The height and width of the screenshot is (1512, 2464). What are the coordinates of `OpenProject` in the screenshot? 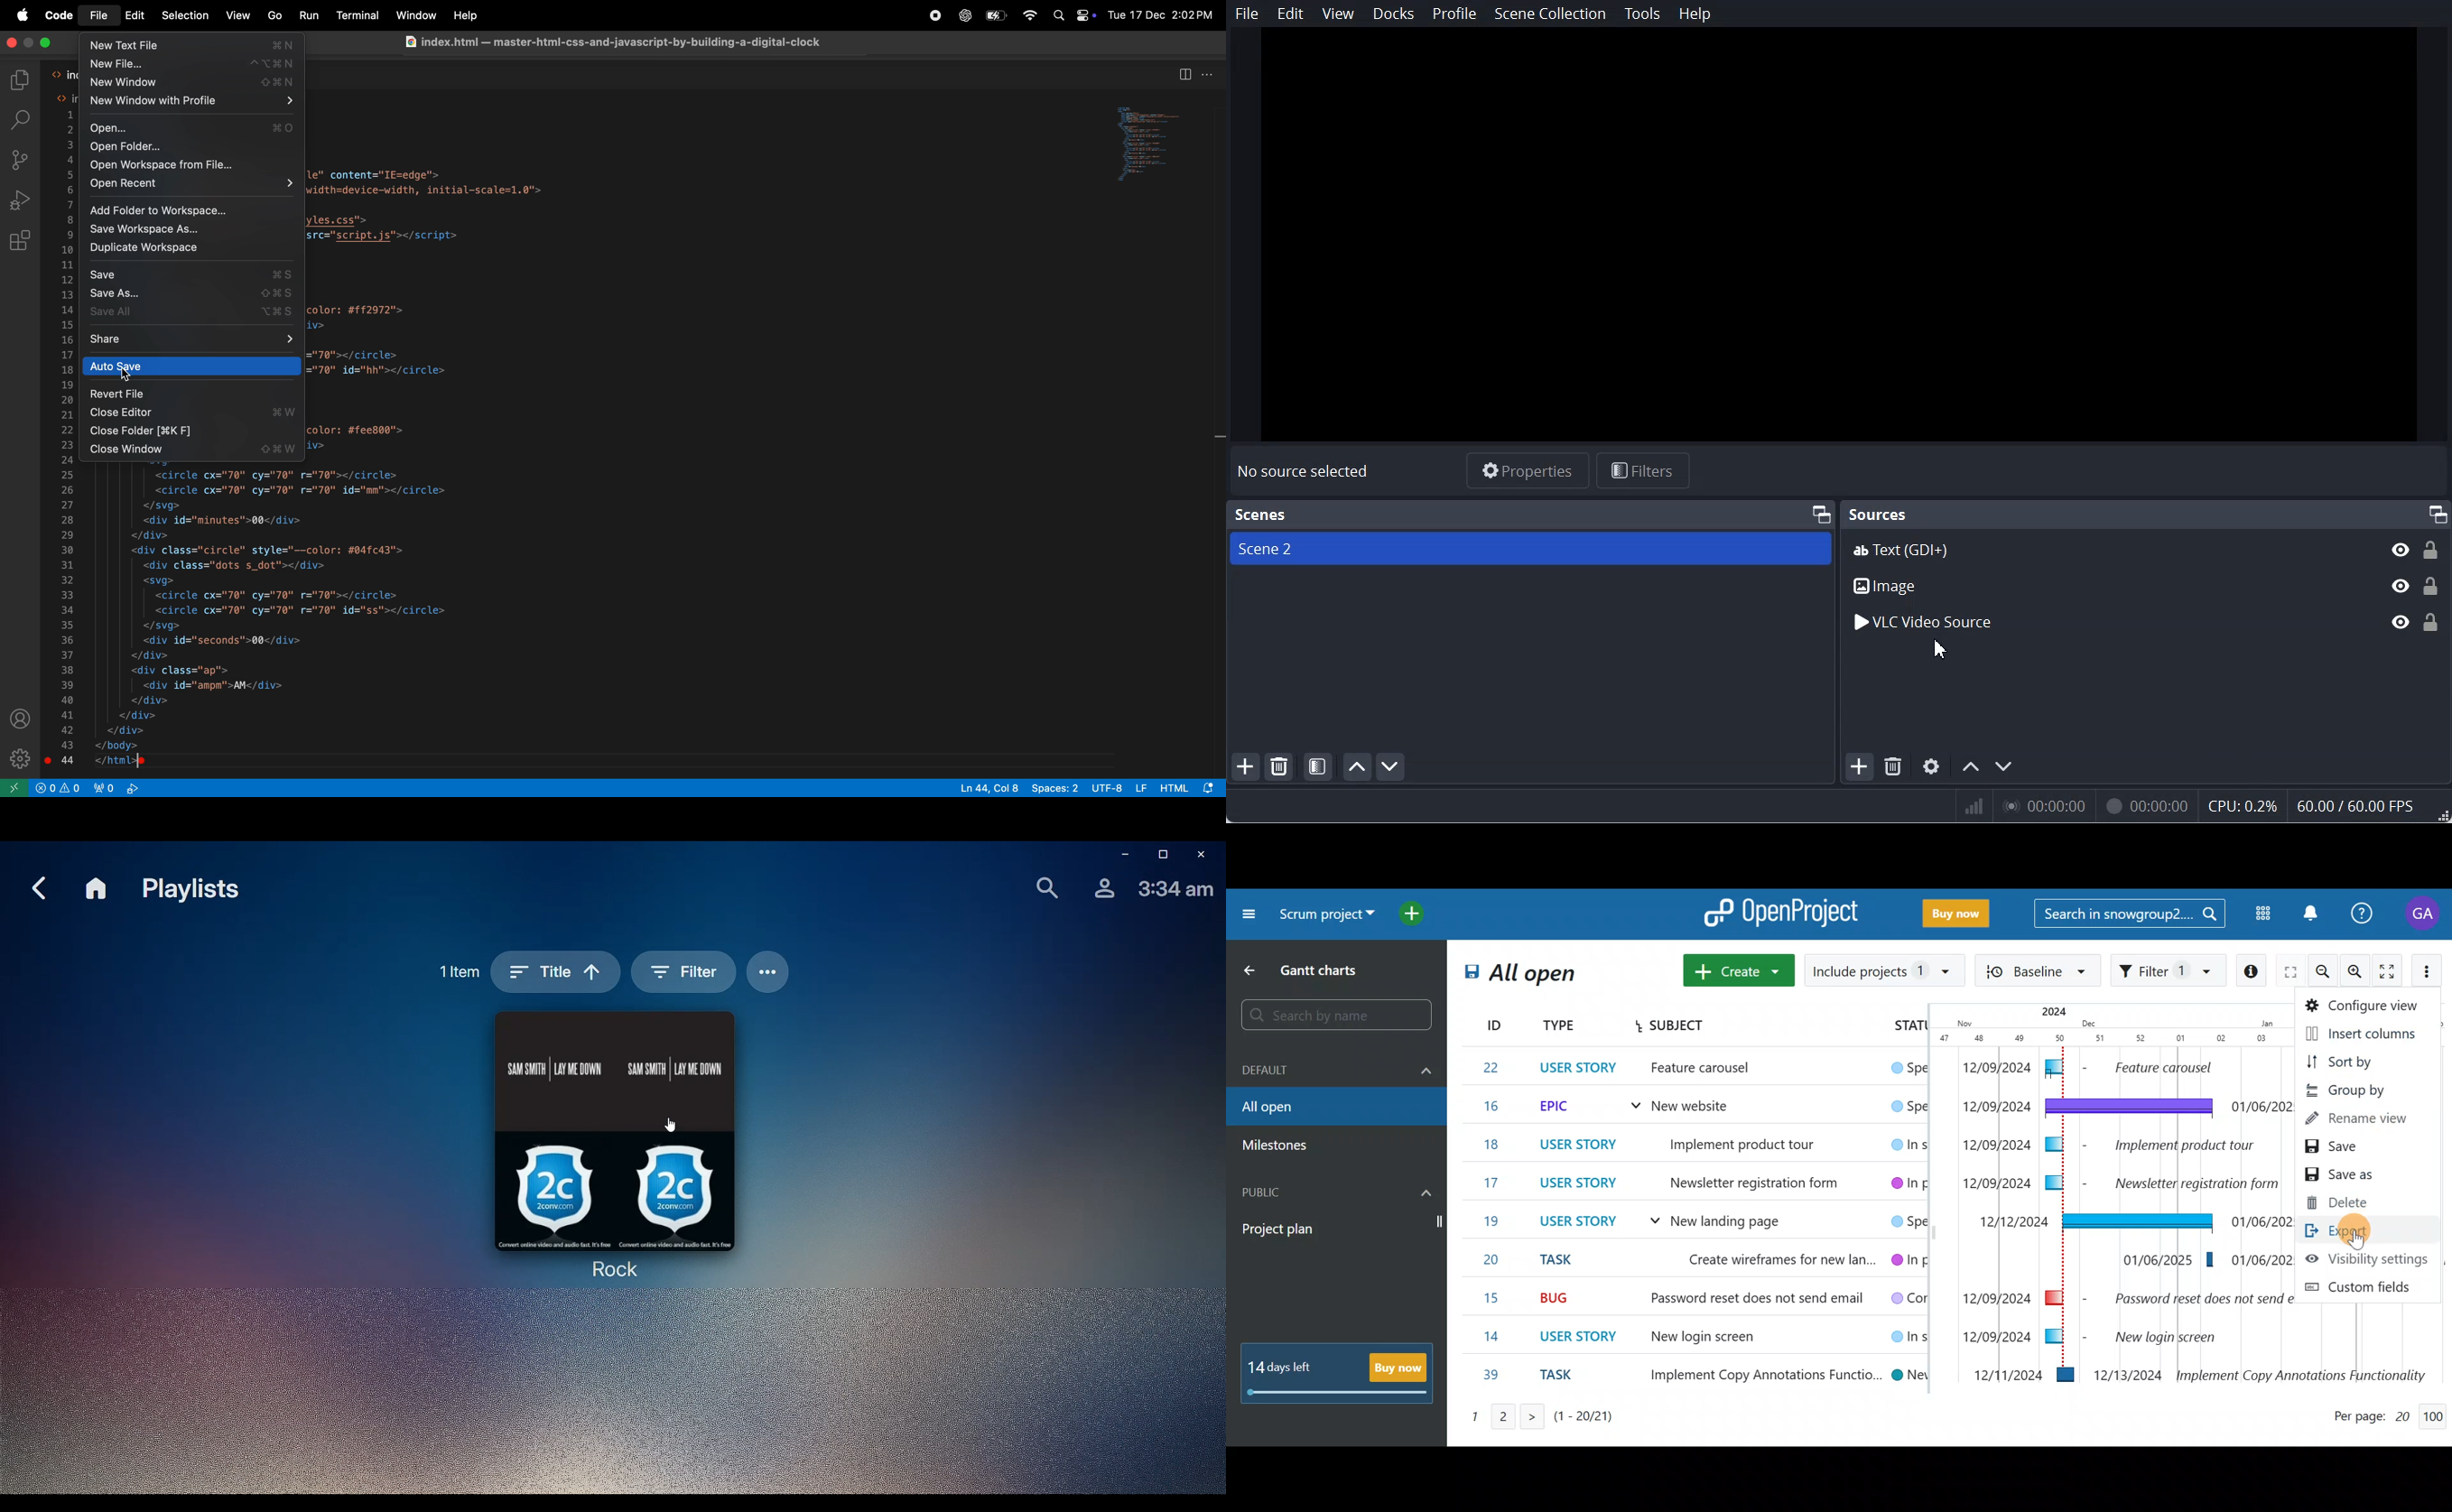 It's located at (1785, 911).